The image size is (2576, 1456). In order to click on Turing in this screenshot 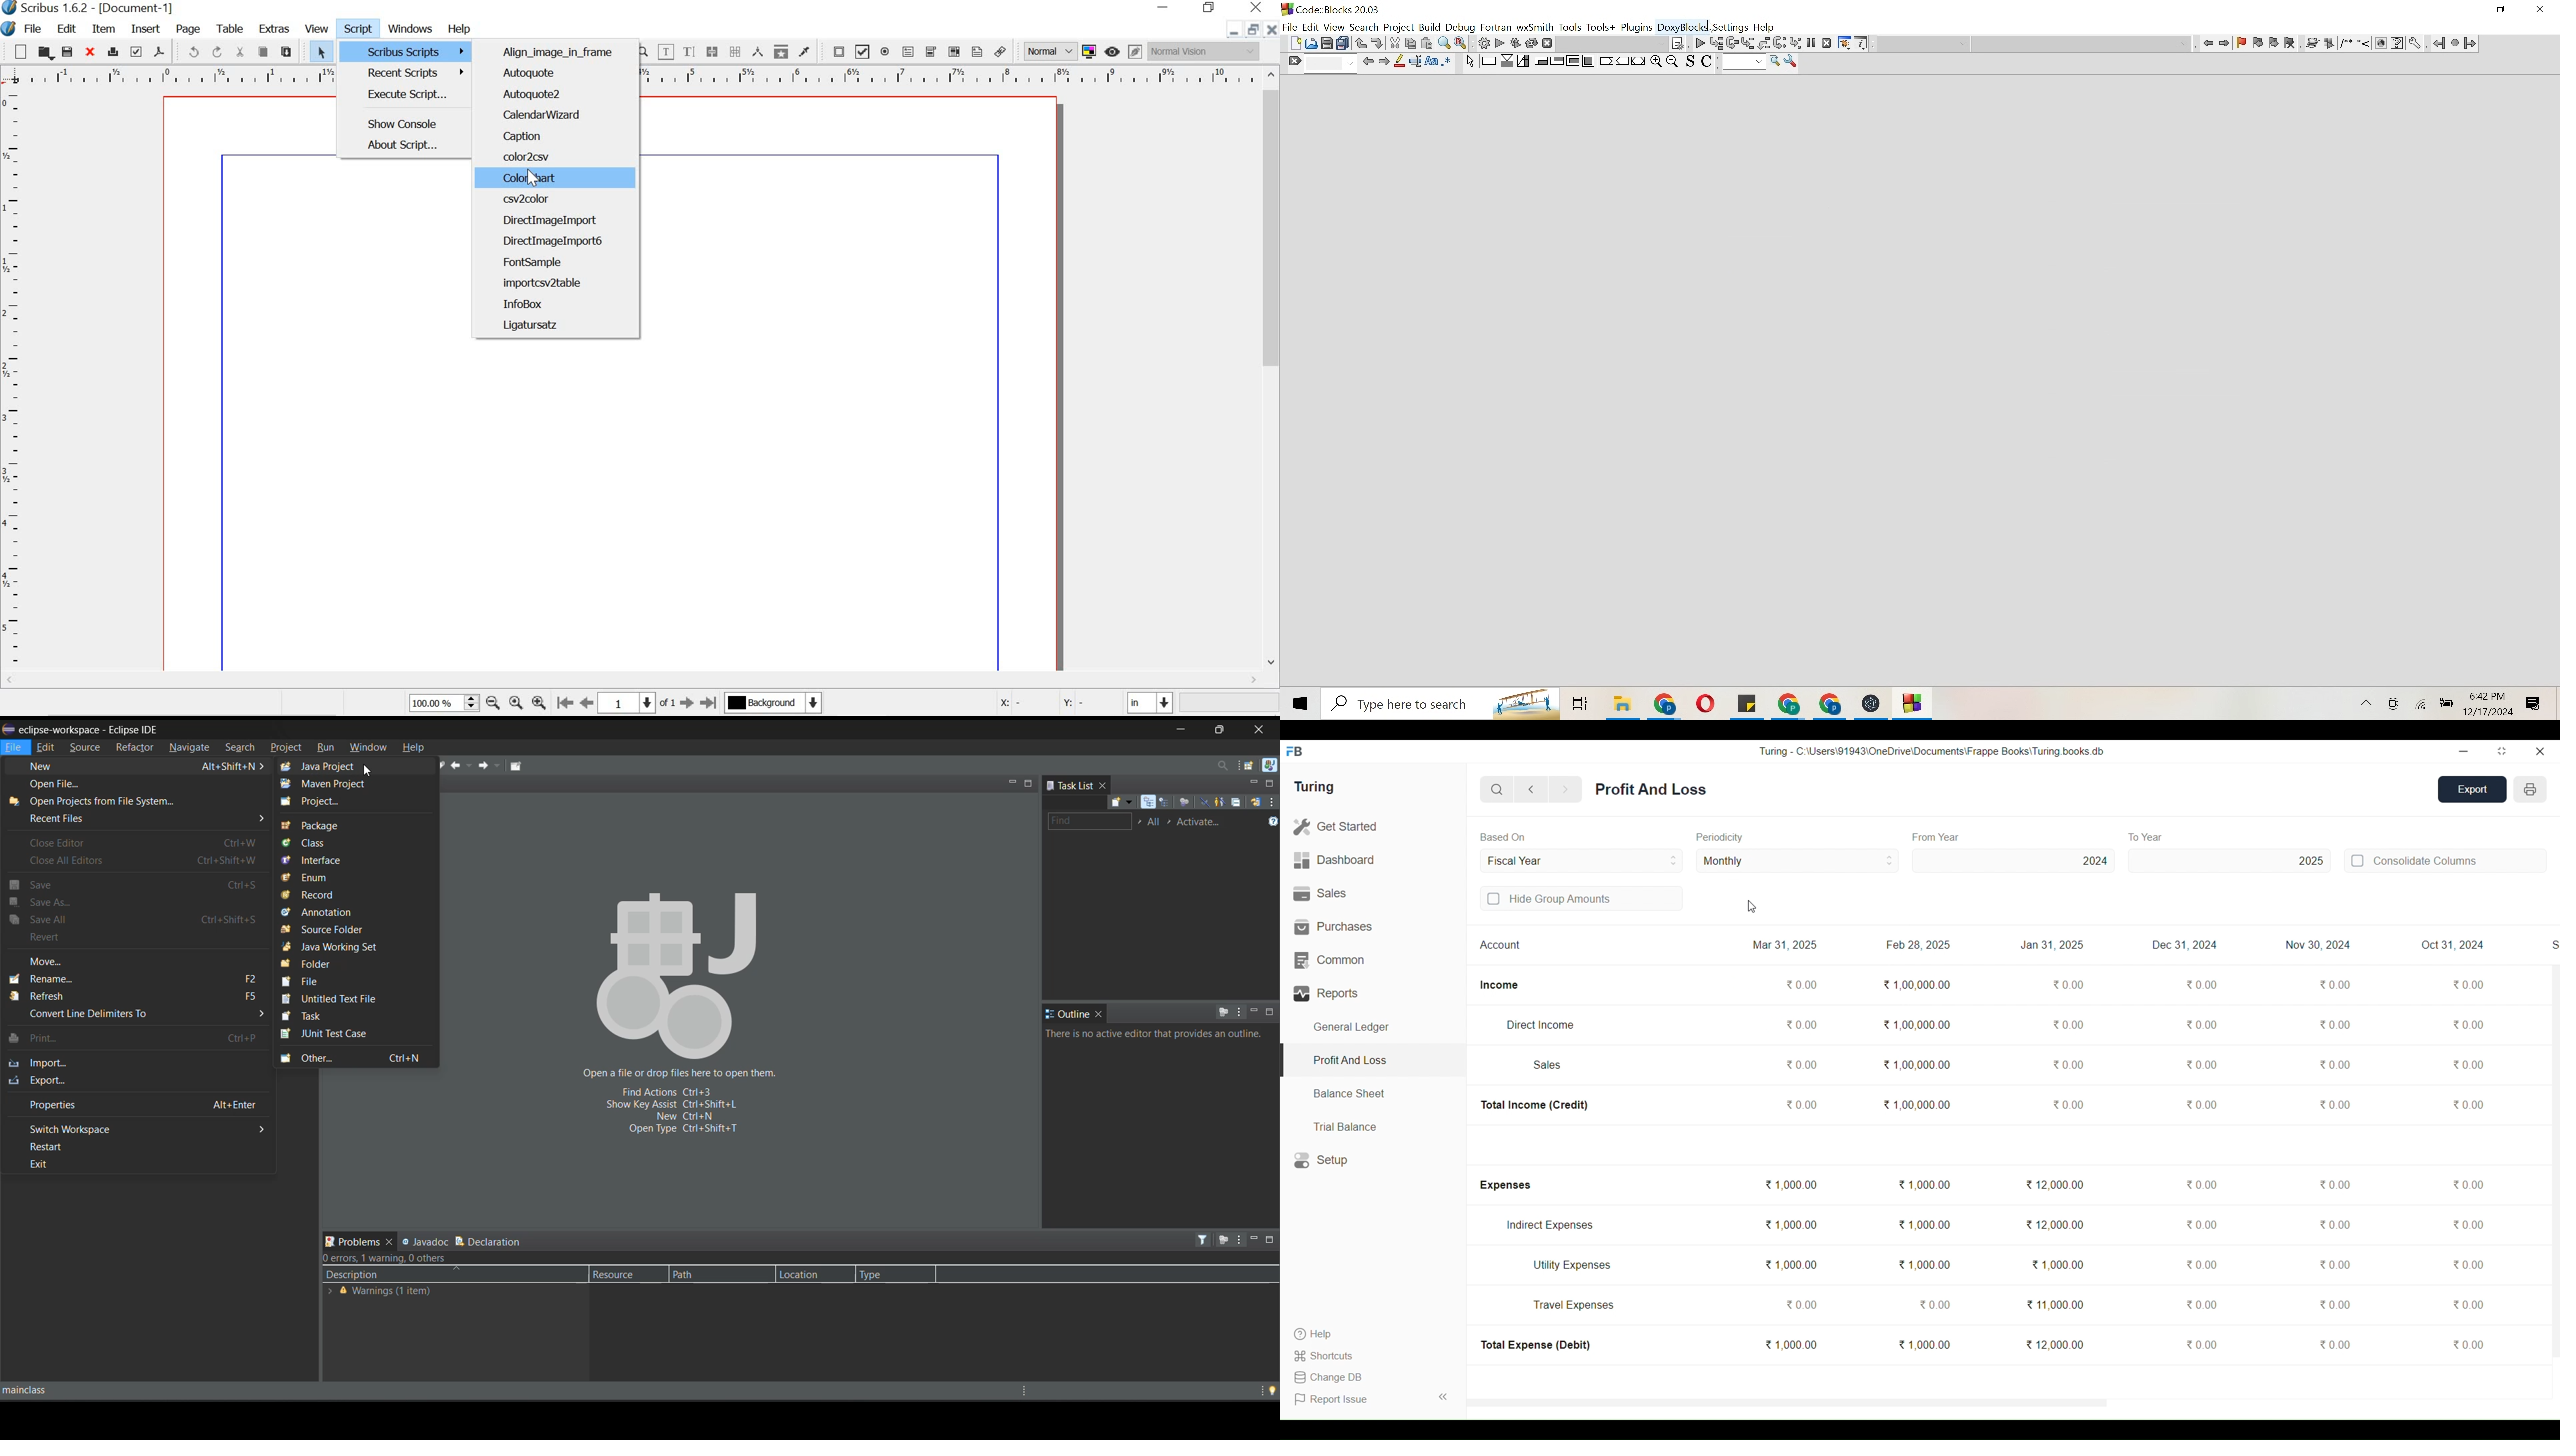, I will do `click(1313, 787)`.